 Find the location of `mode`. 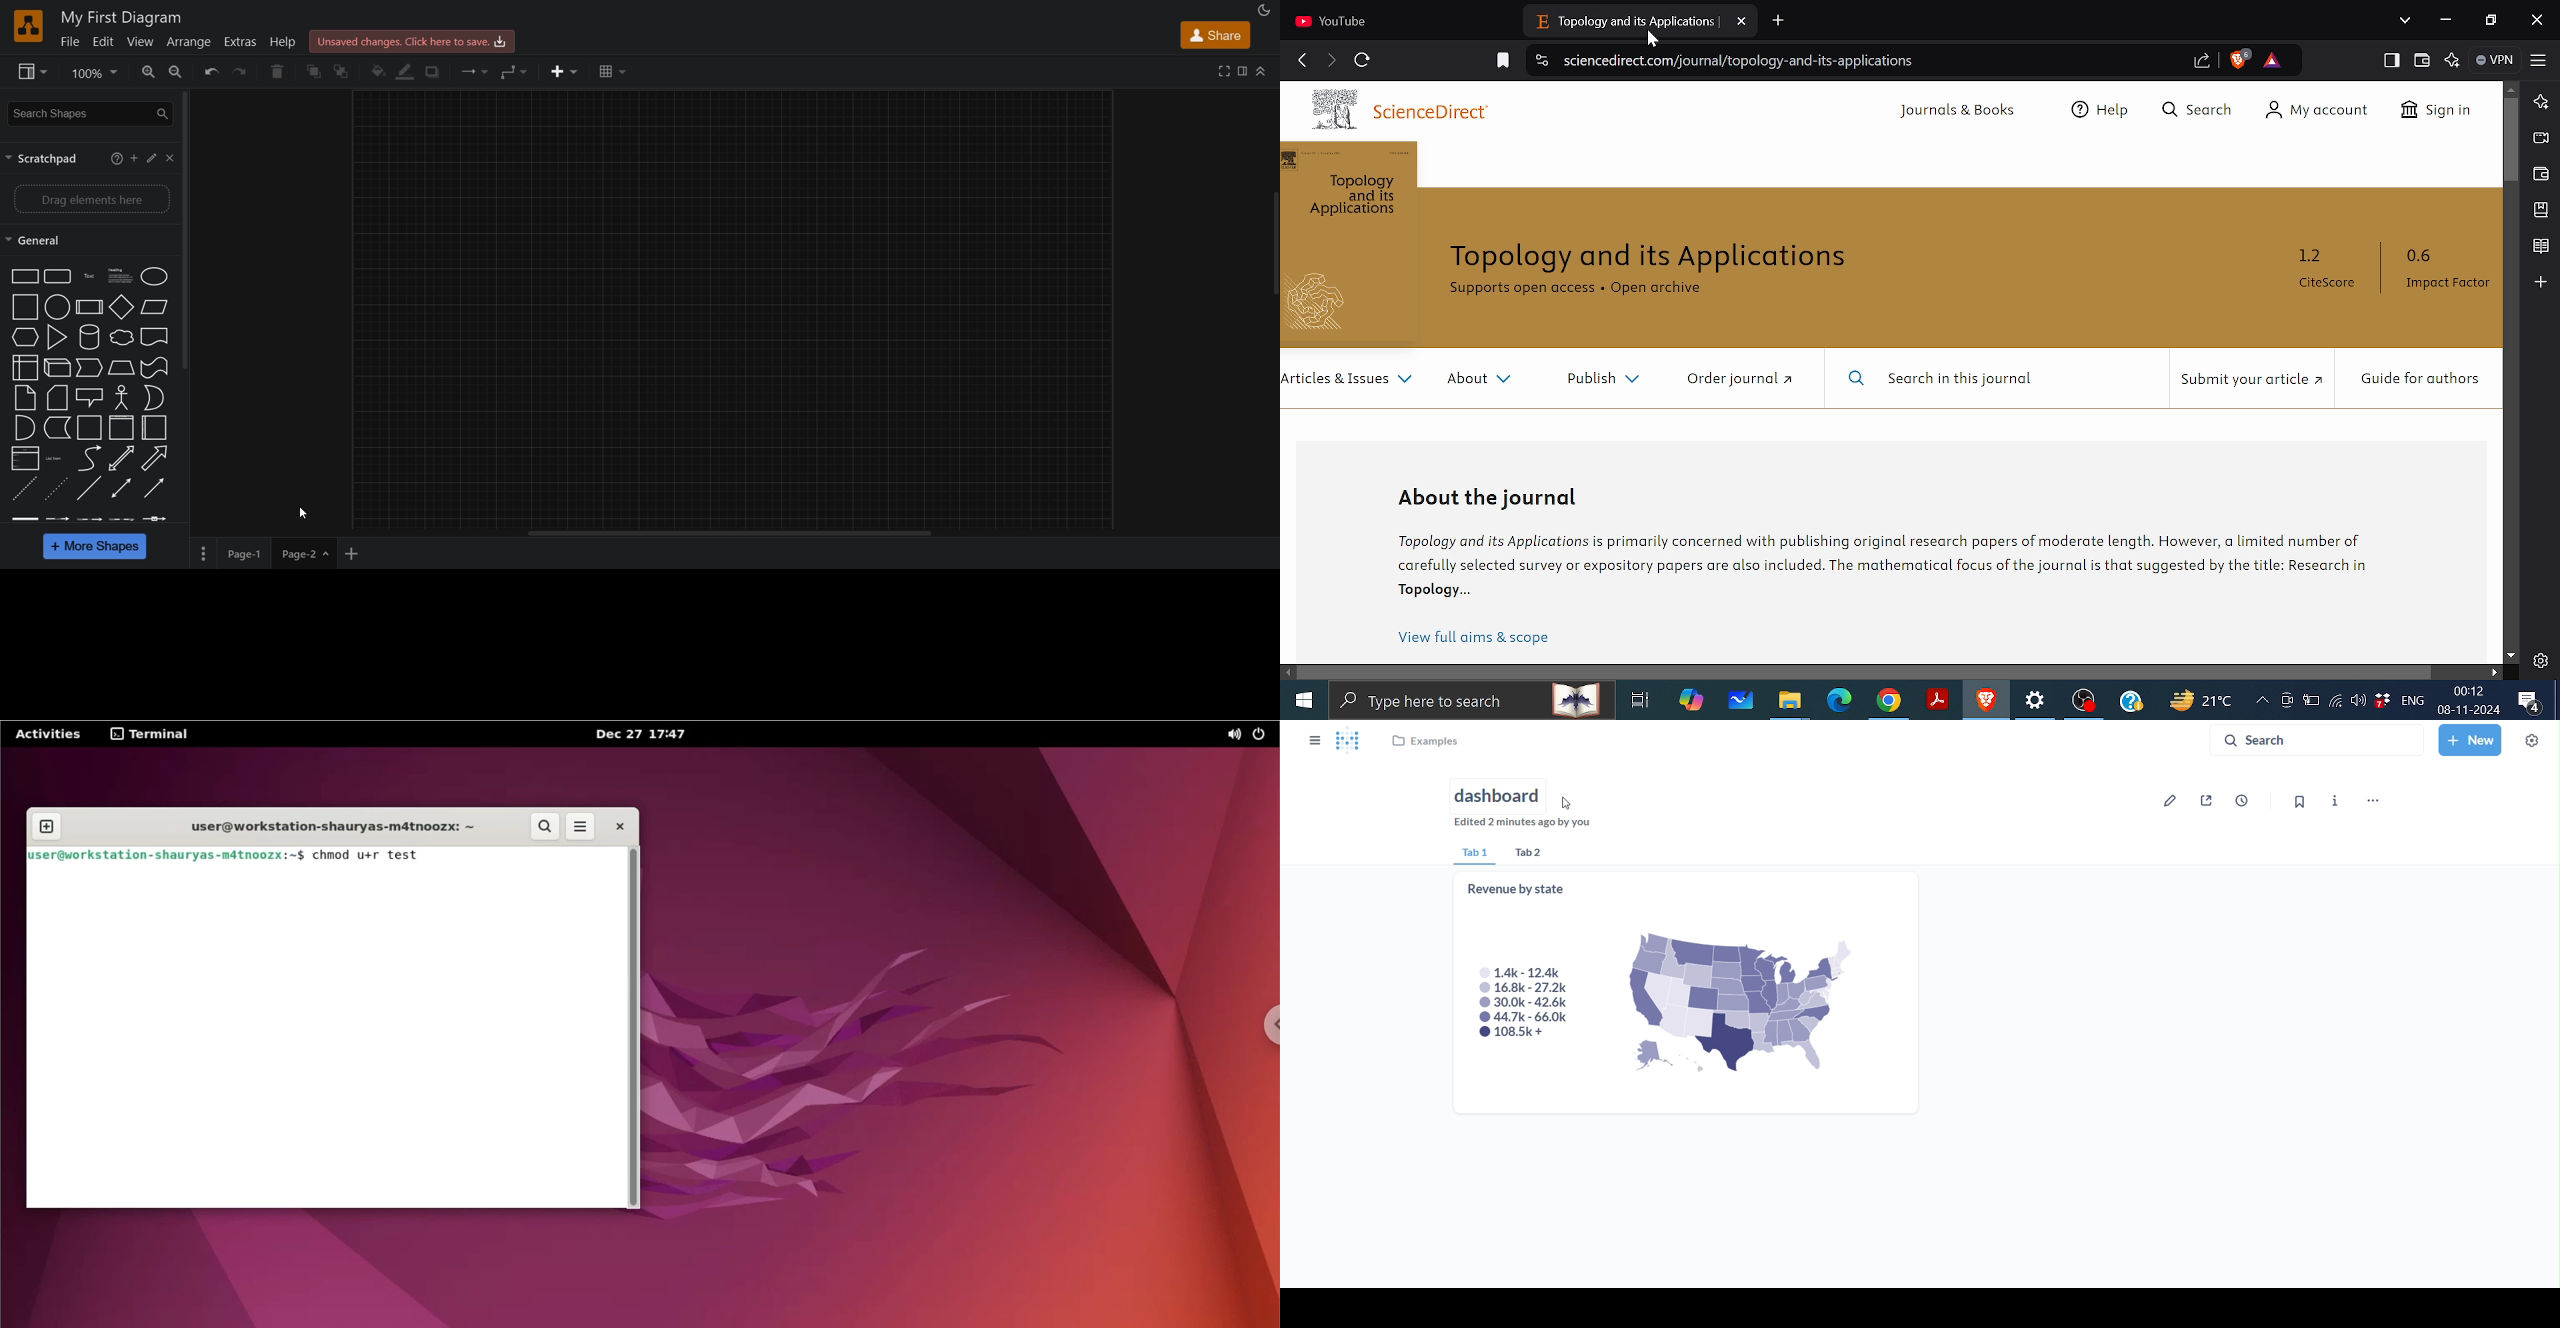

mode is located at coordinates (1267, 12).